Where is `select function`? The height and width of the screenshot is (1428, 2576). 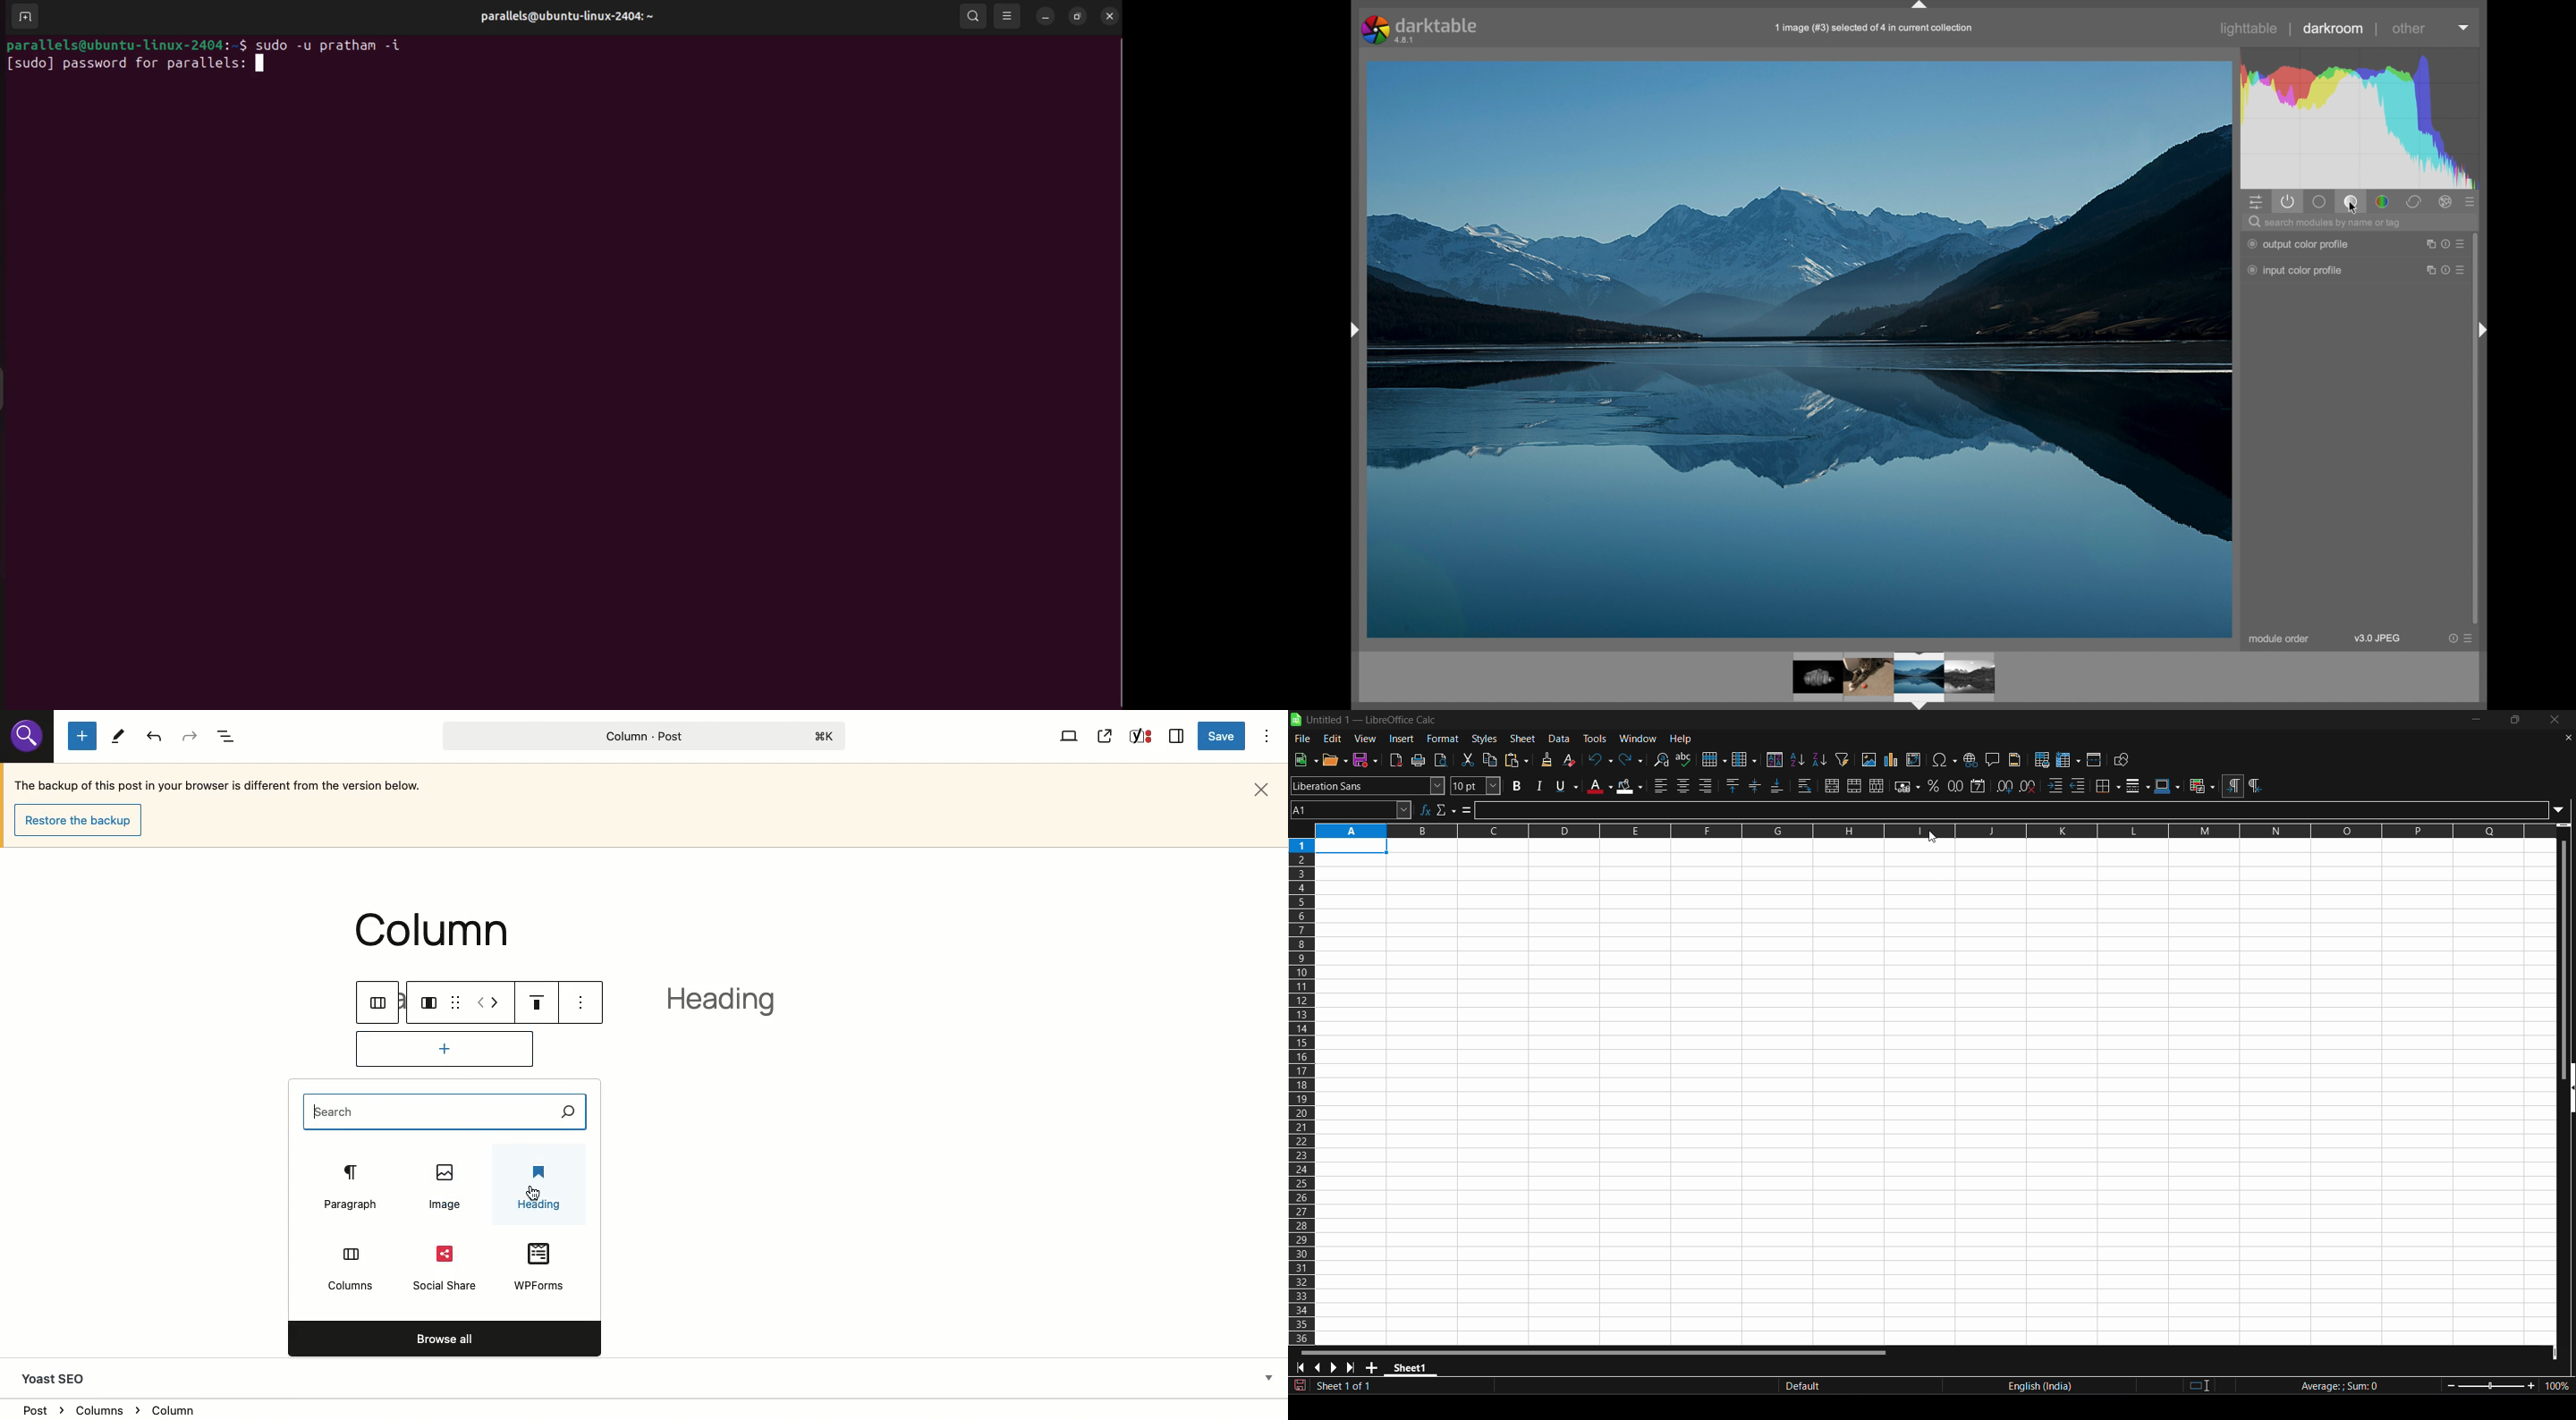
select function is located at coordinates (1447, 809).